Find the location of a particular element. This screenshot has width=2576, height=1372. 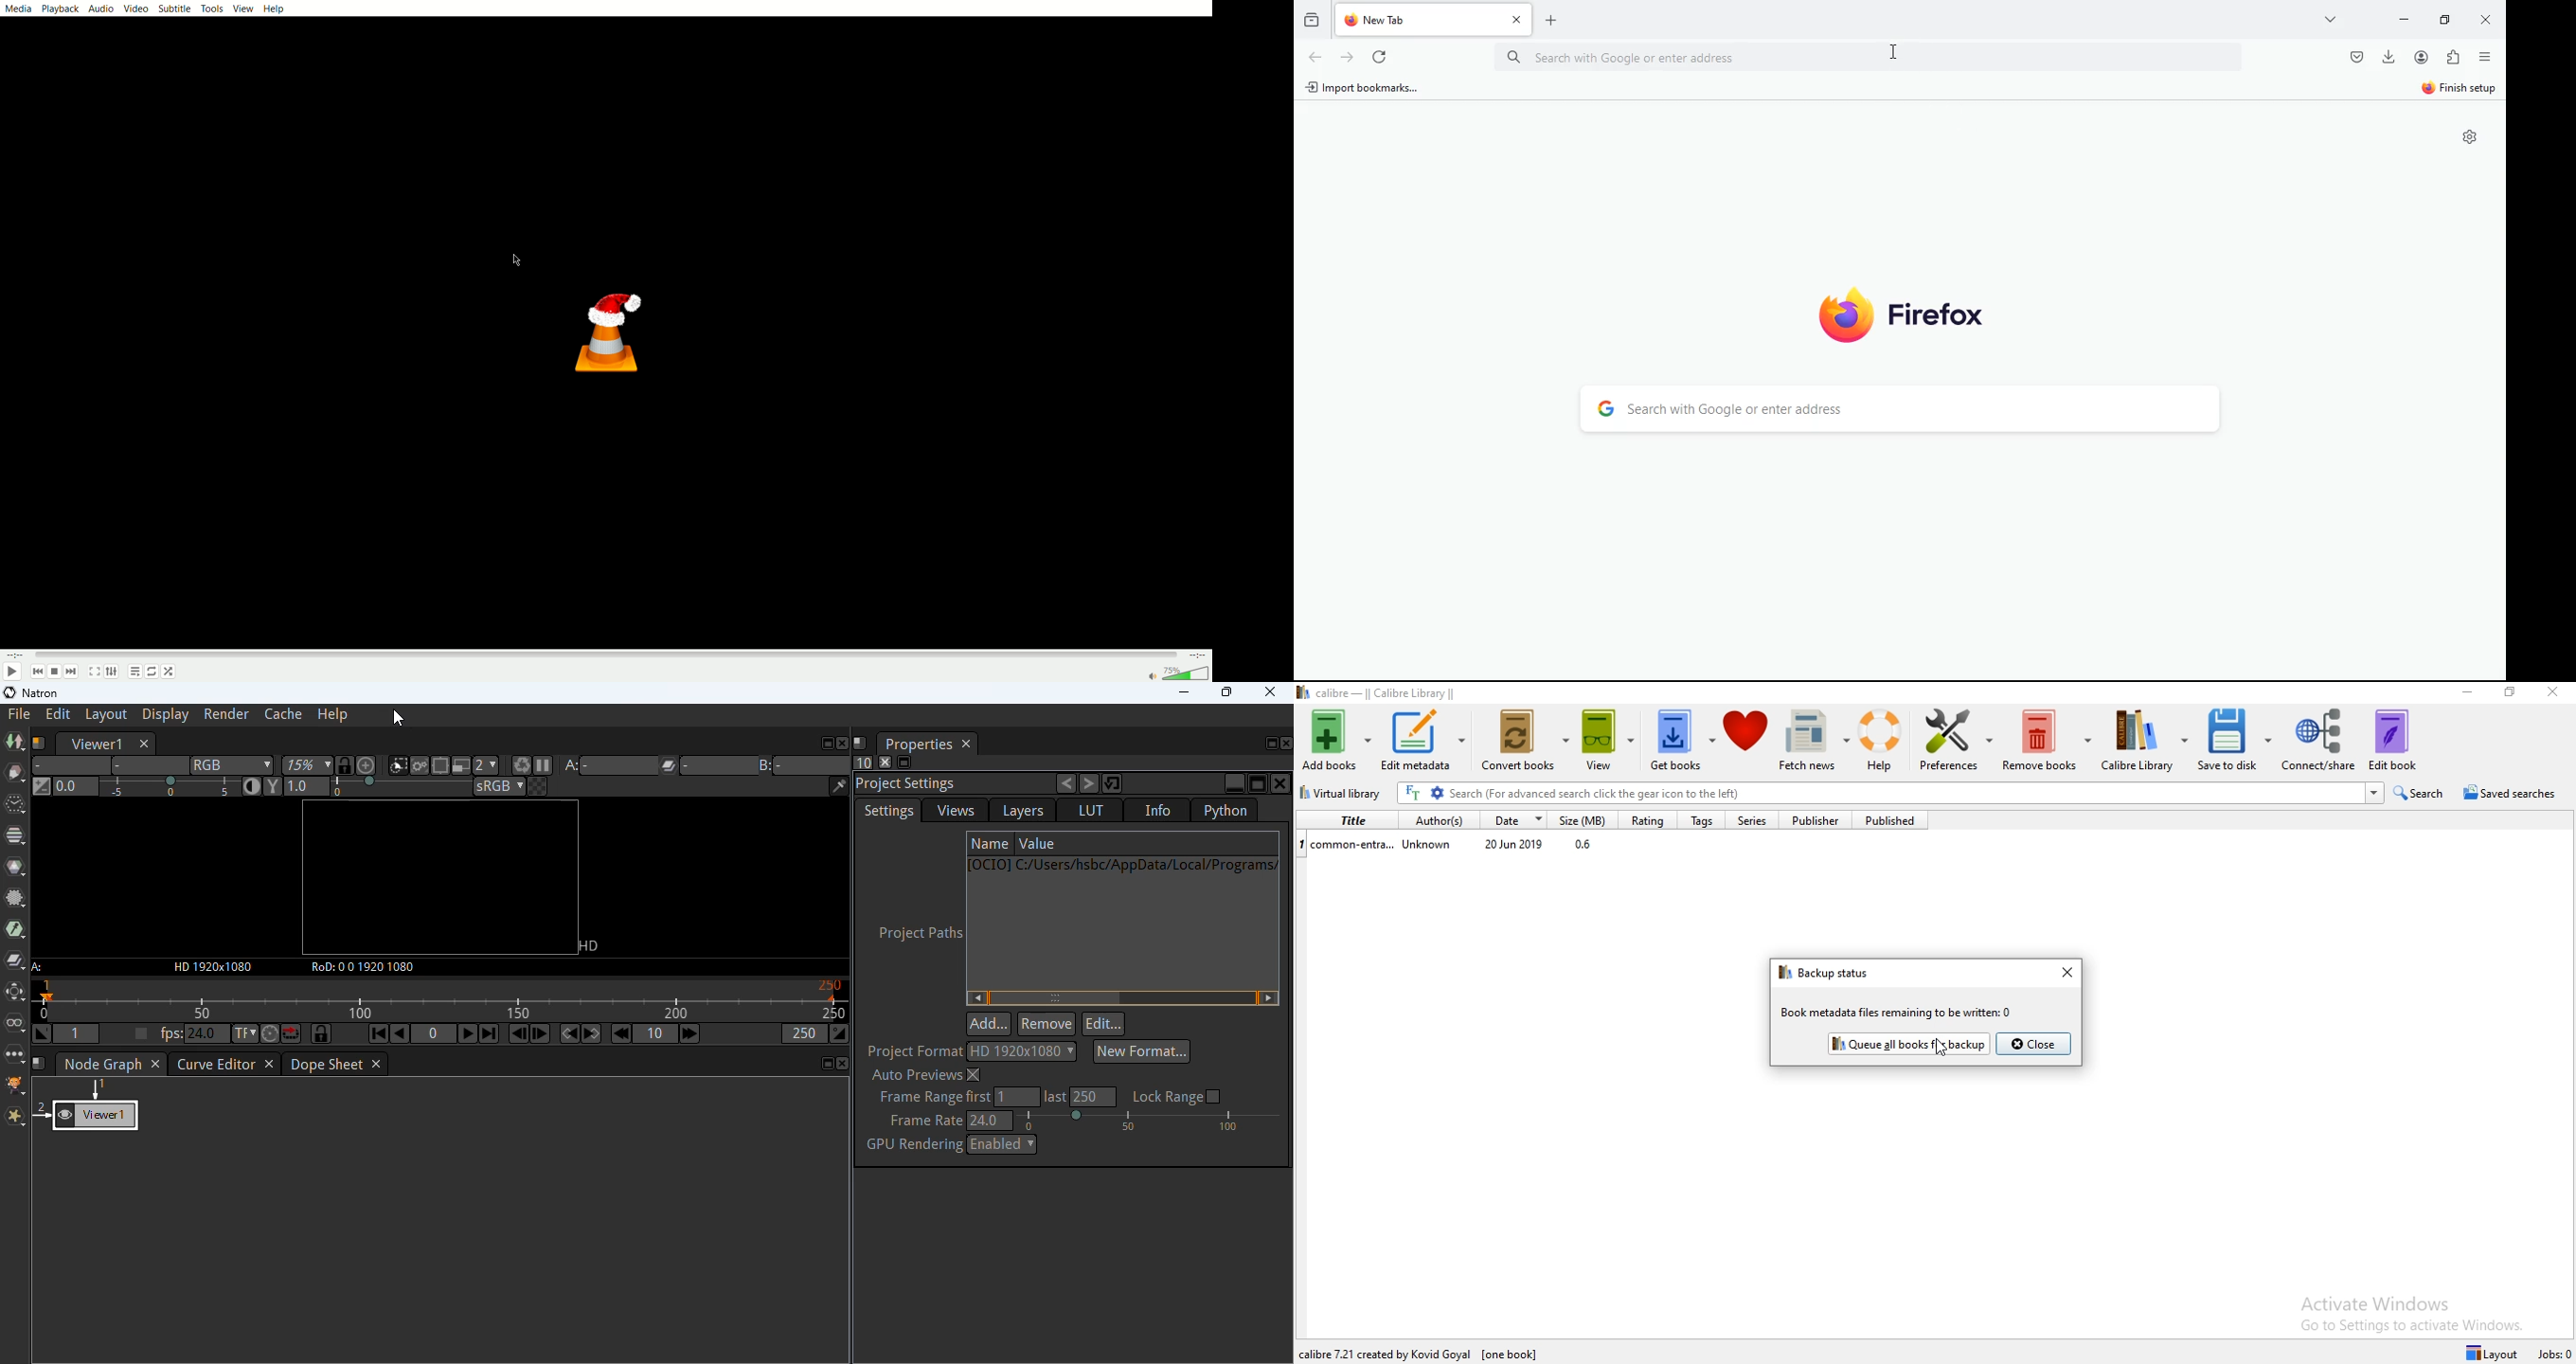

Calibre Library is located at coordinates (2147, 742).